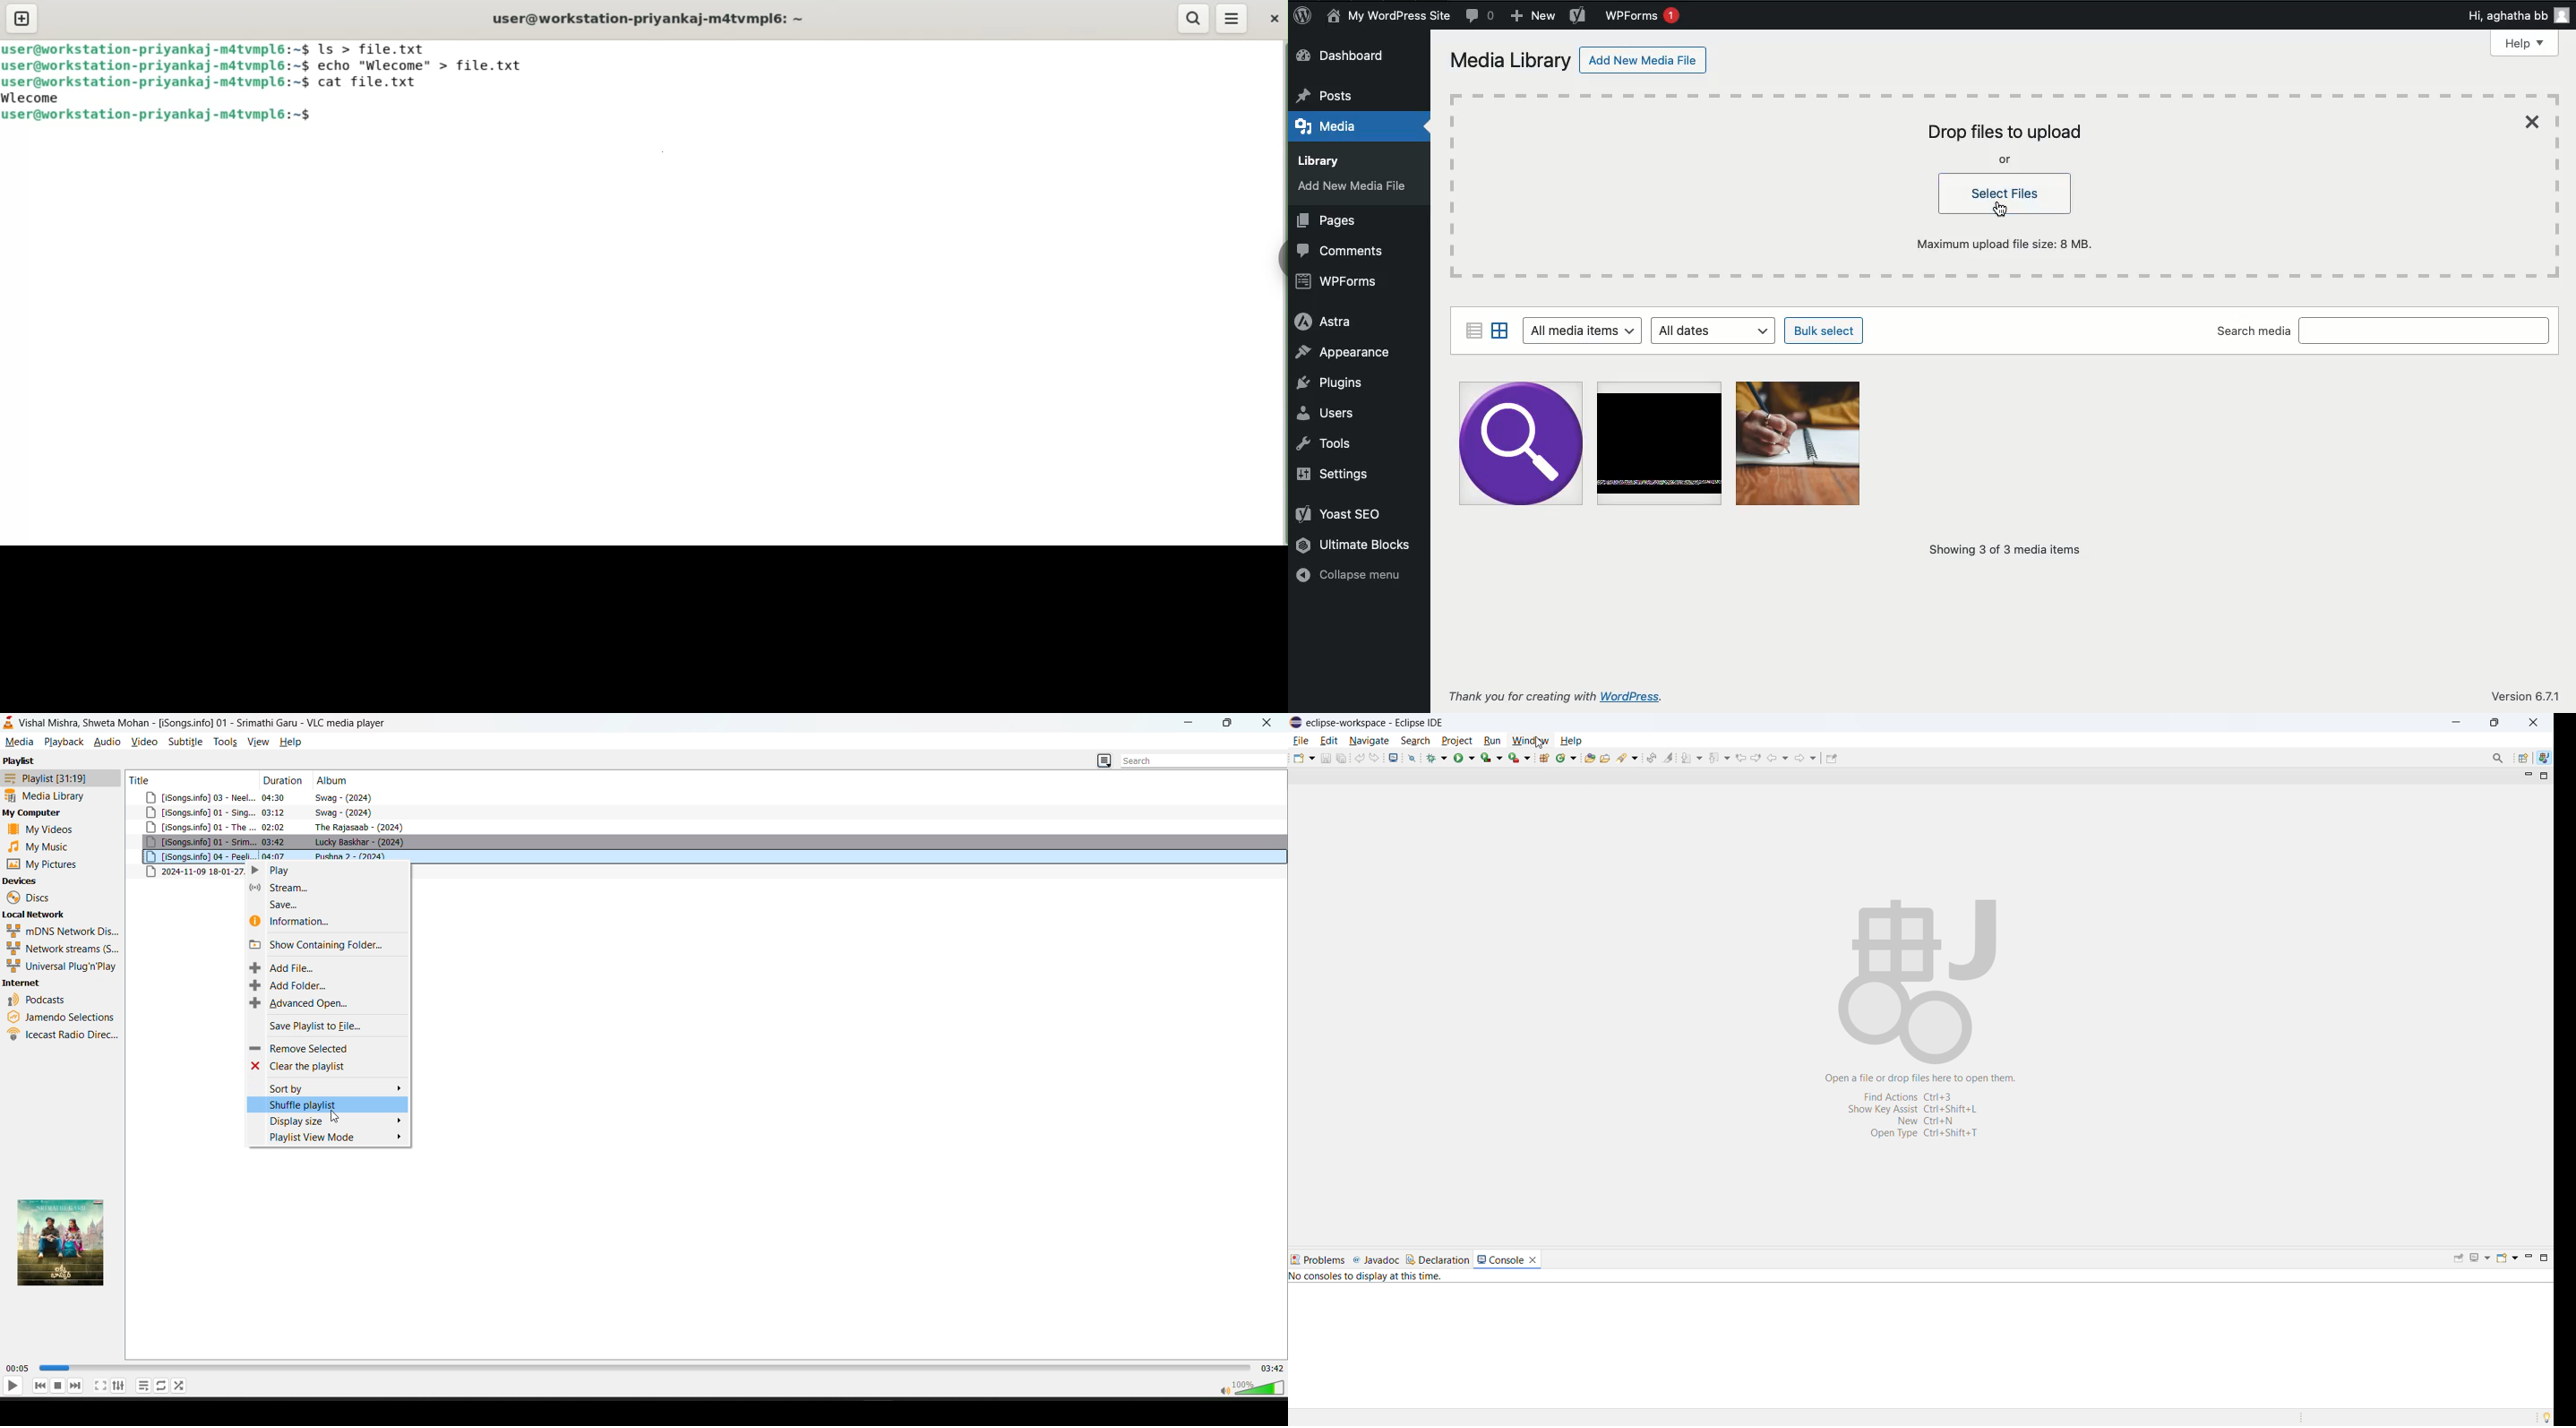 This screenshot has width=2576, height=1428. What do you see at coordinates (349, 797) in the screenshot?
I see `swag-2024` at bounding box center [349, 797].